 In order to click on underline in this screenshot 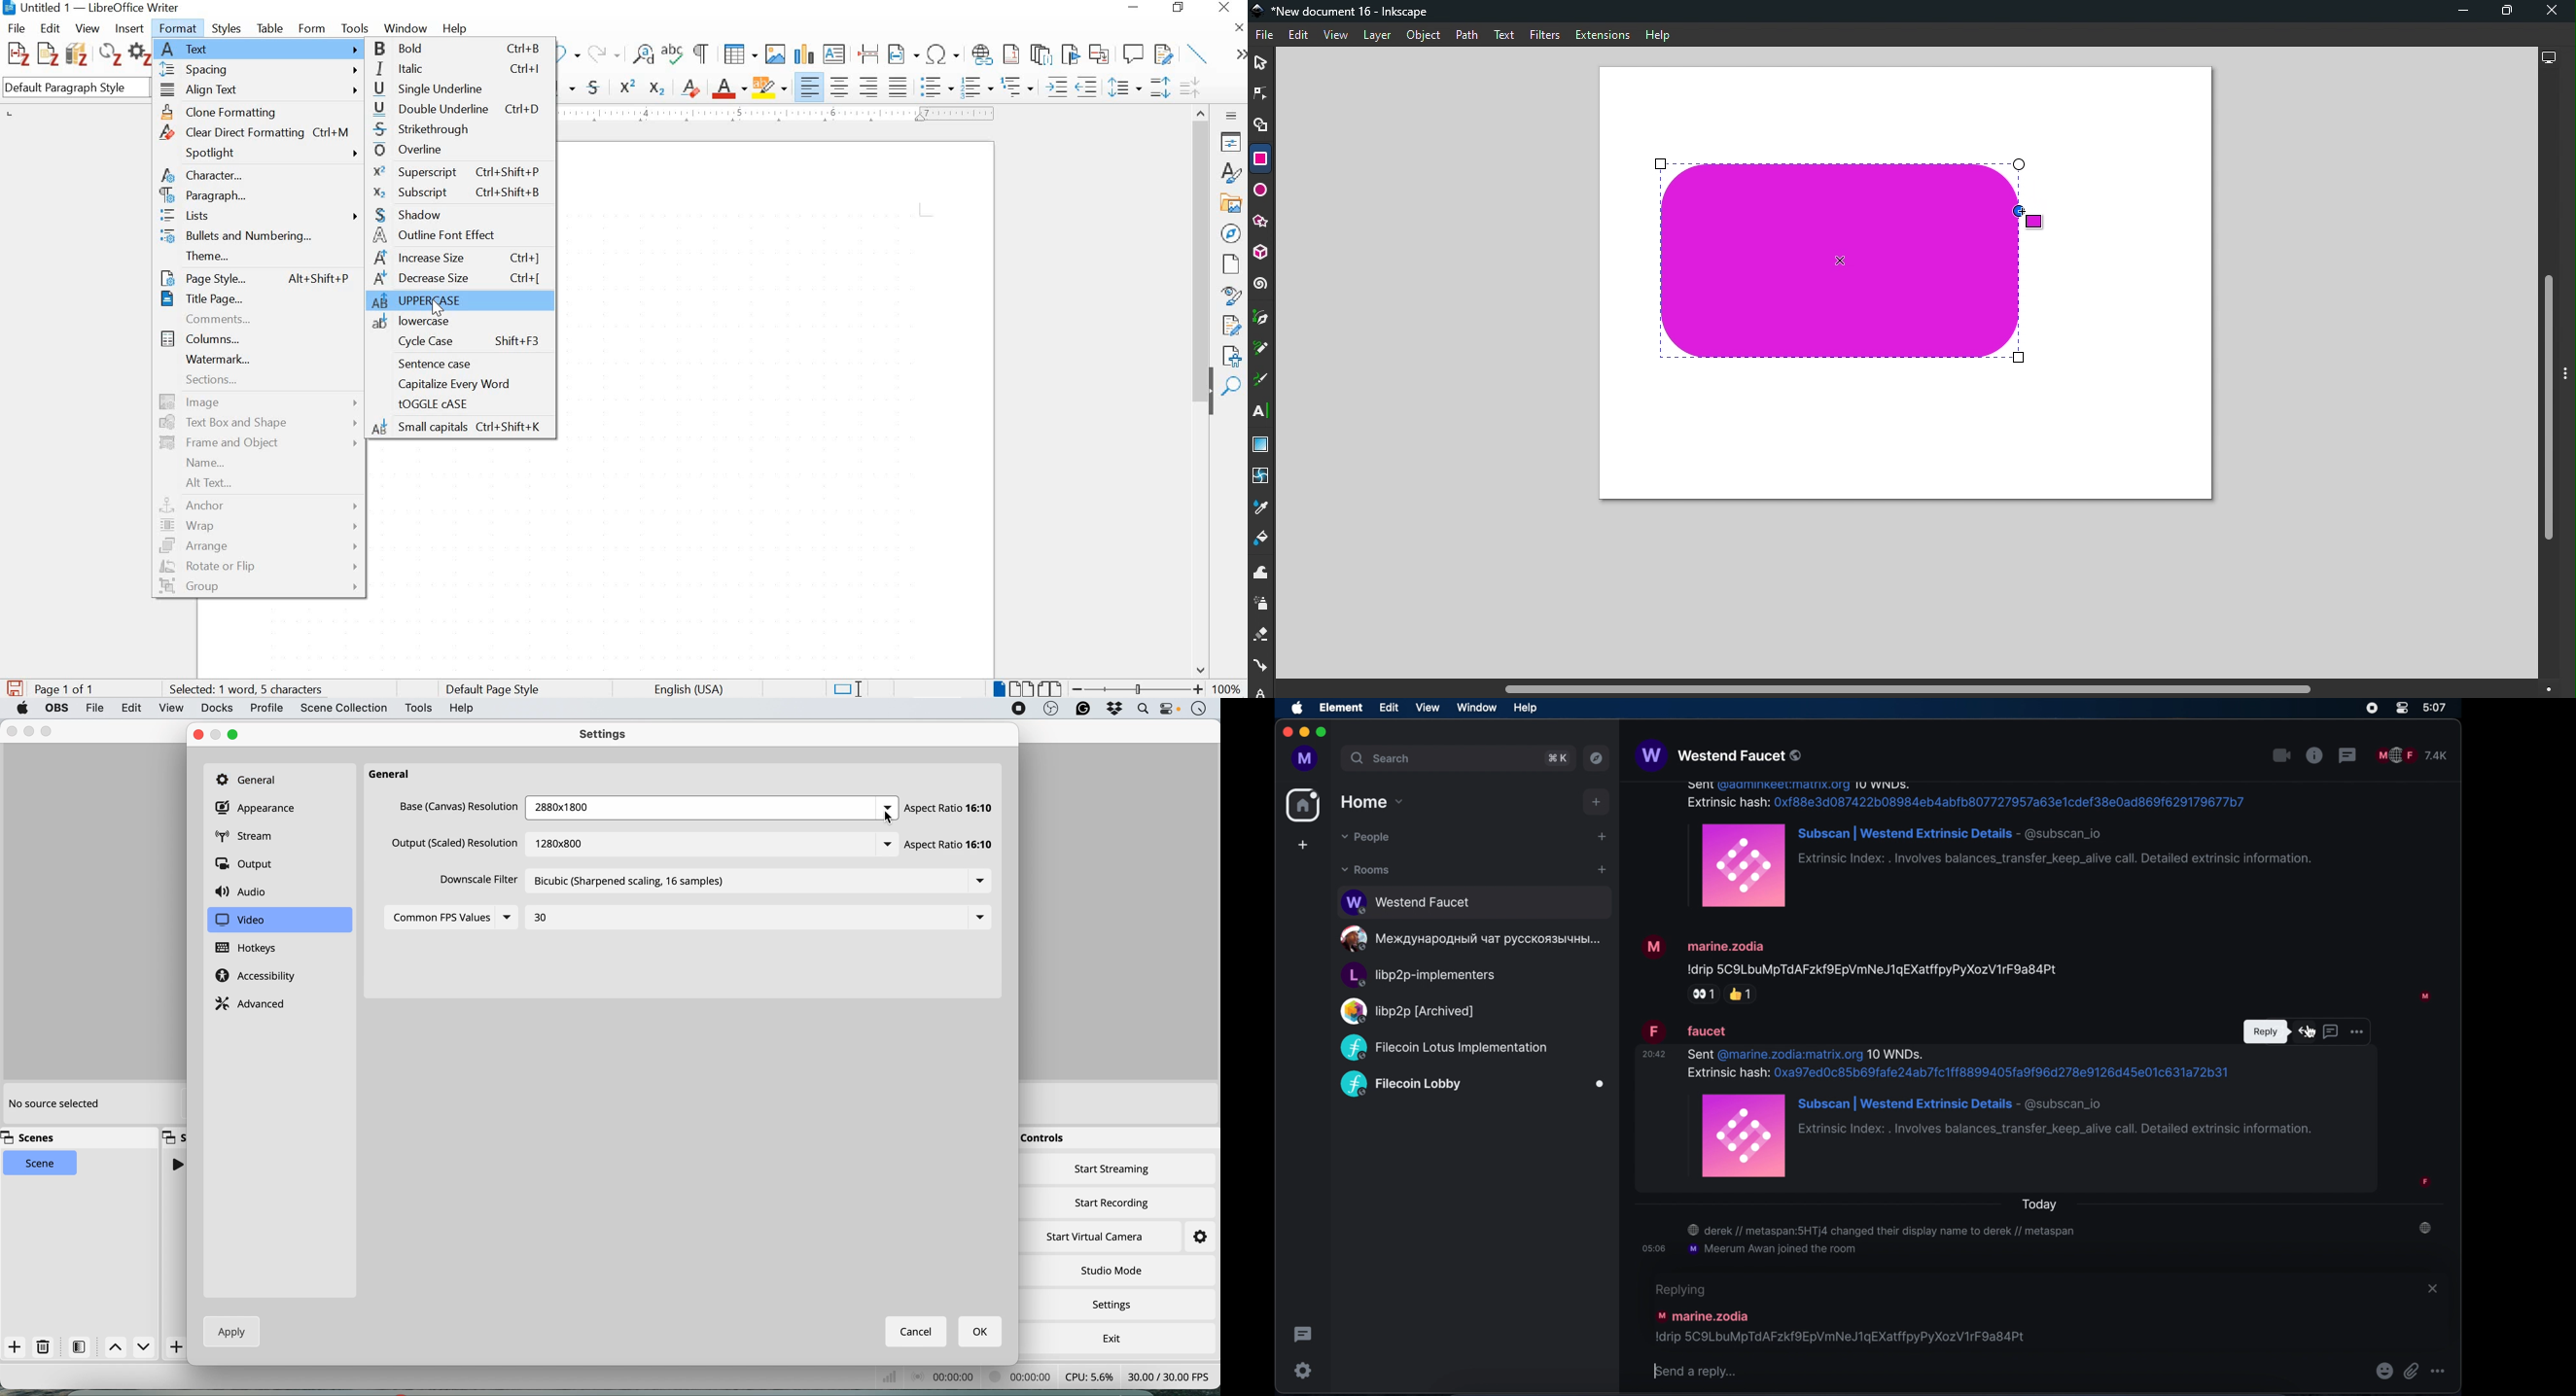, I will do `click(569, 89)`.